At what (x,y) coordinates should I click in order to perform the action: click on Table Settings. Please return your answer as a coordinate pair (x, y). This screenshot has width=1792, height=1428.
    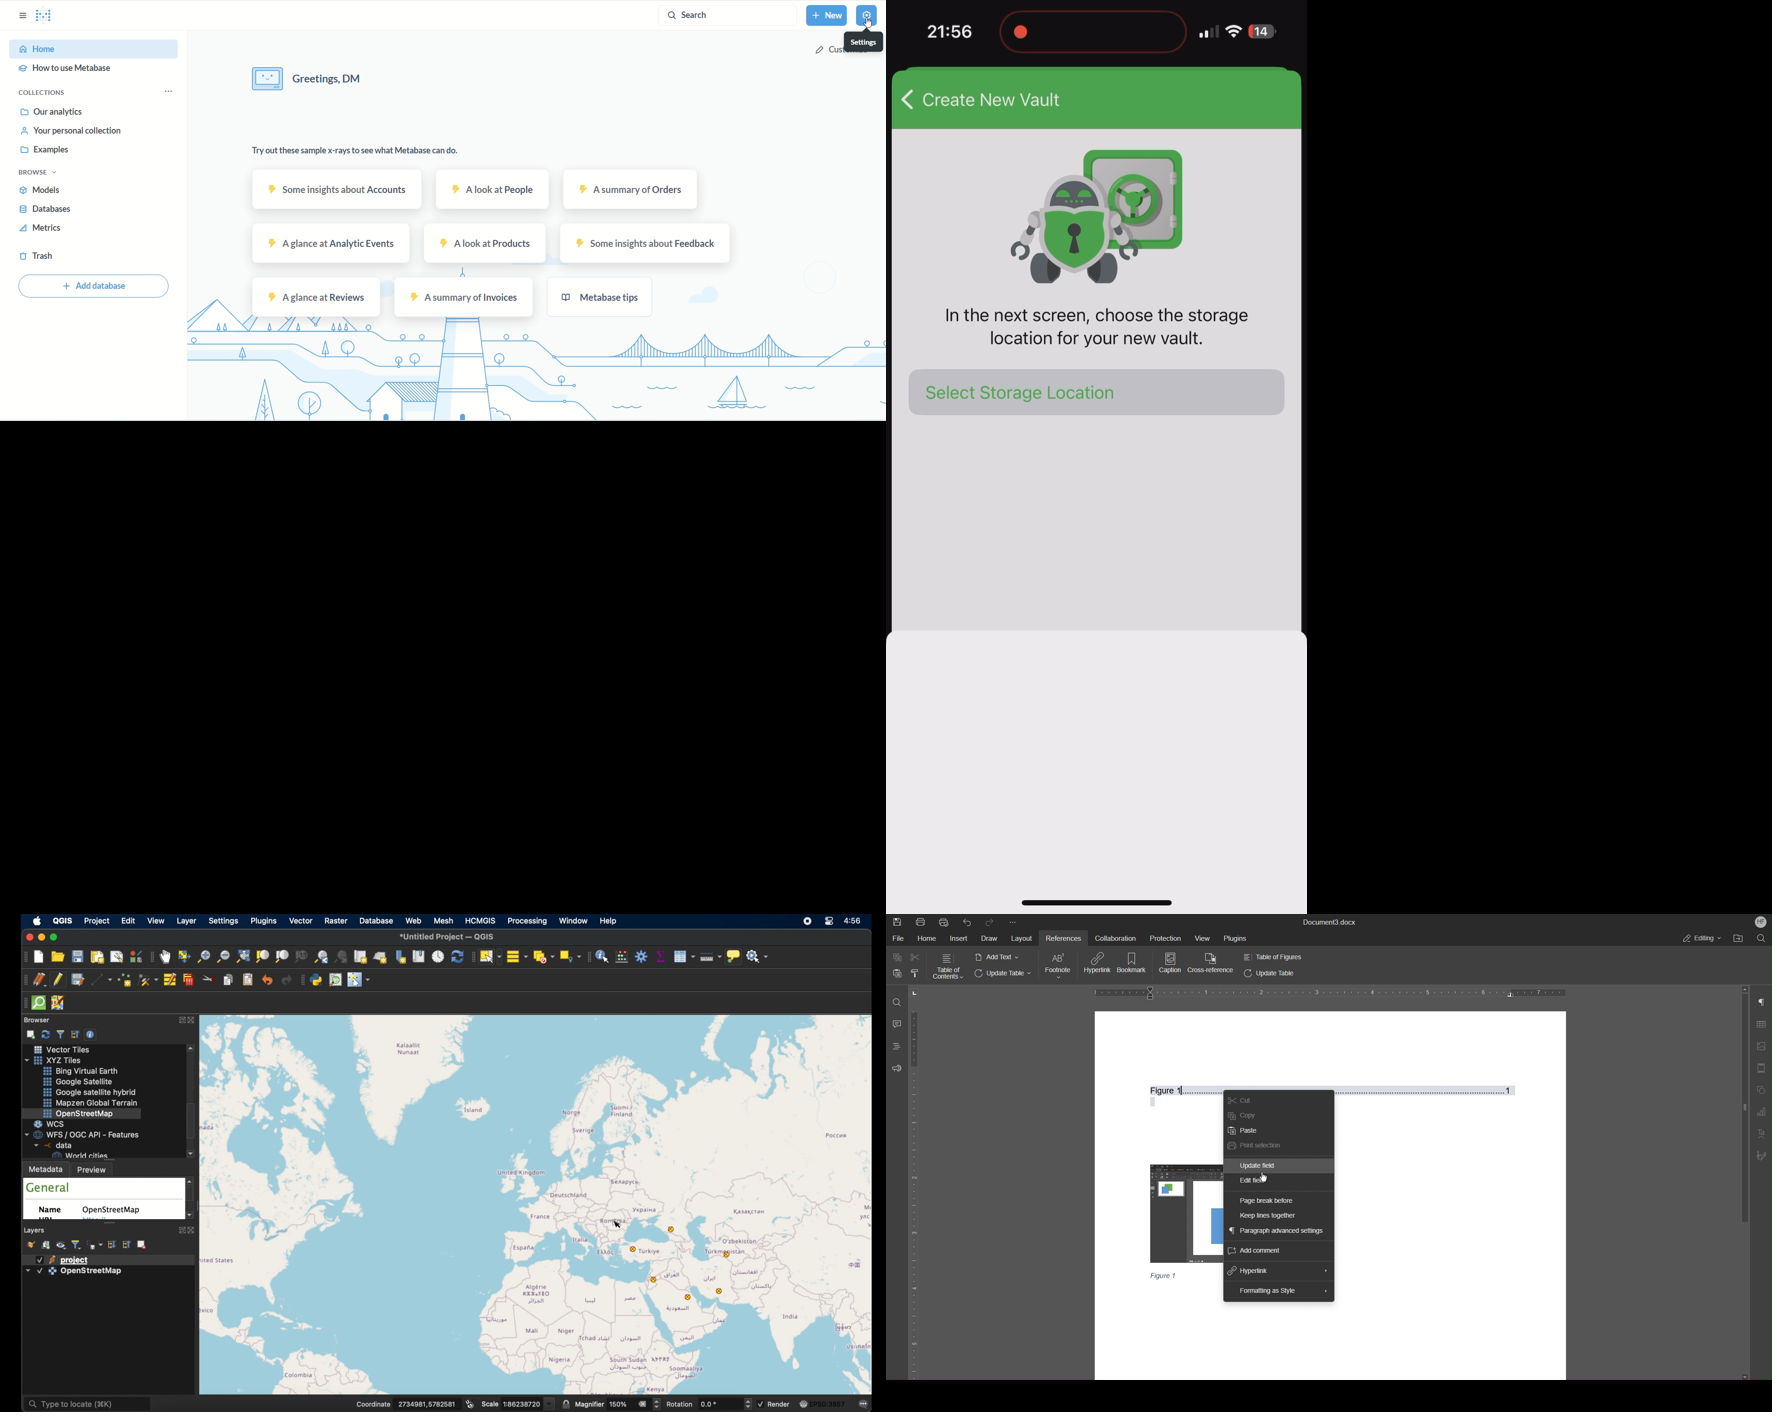
    Looking at the image, I should click on (1761, 1025).